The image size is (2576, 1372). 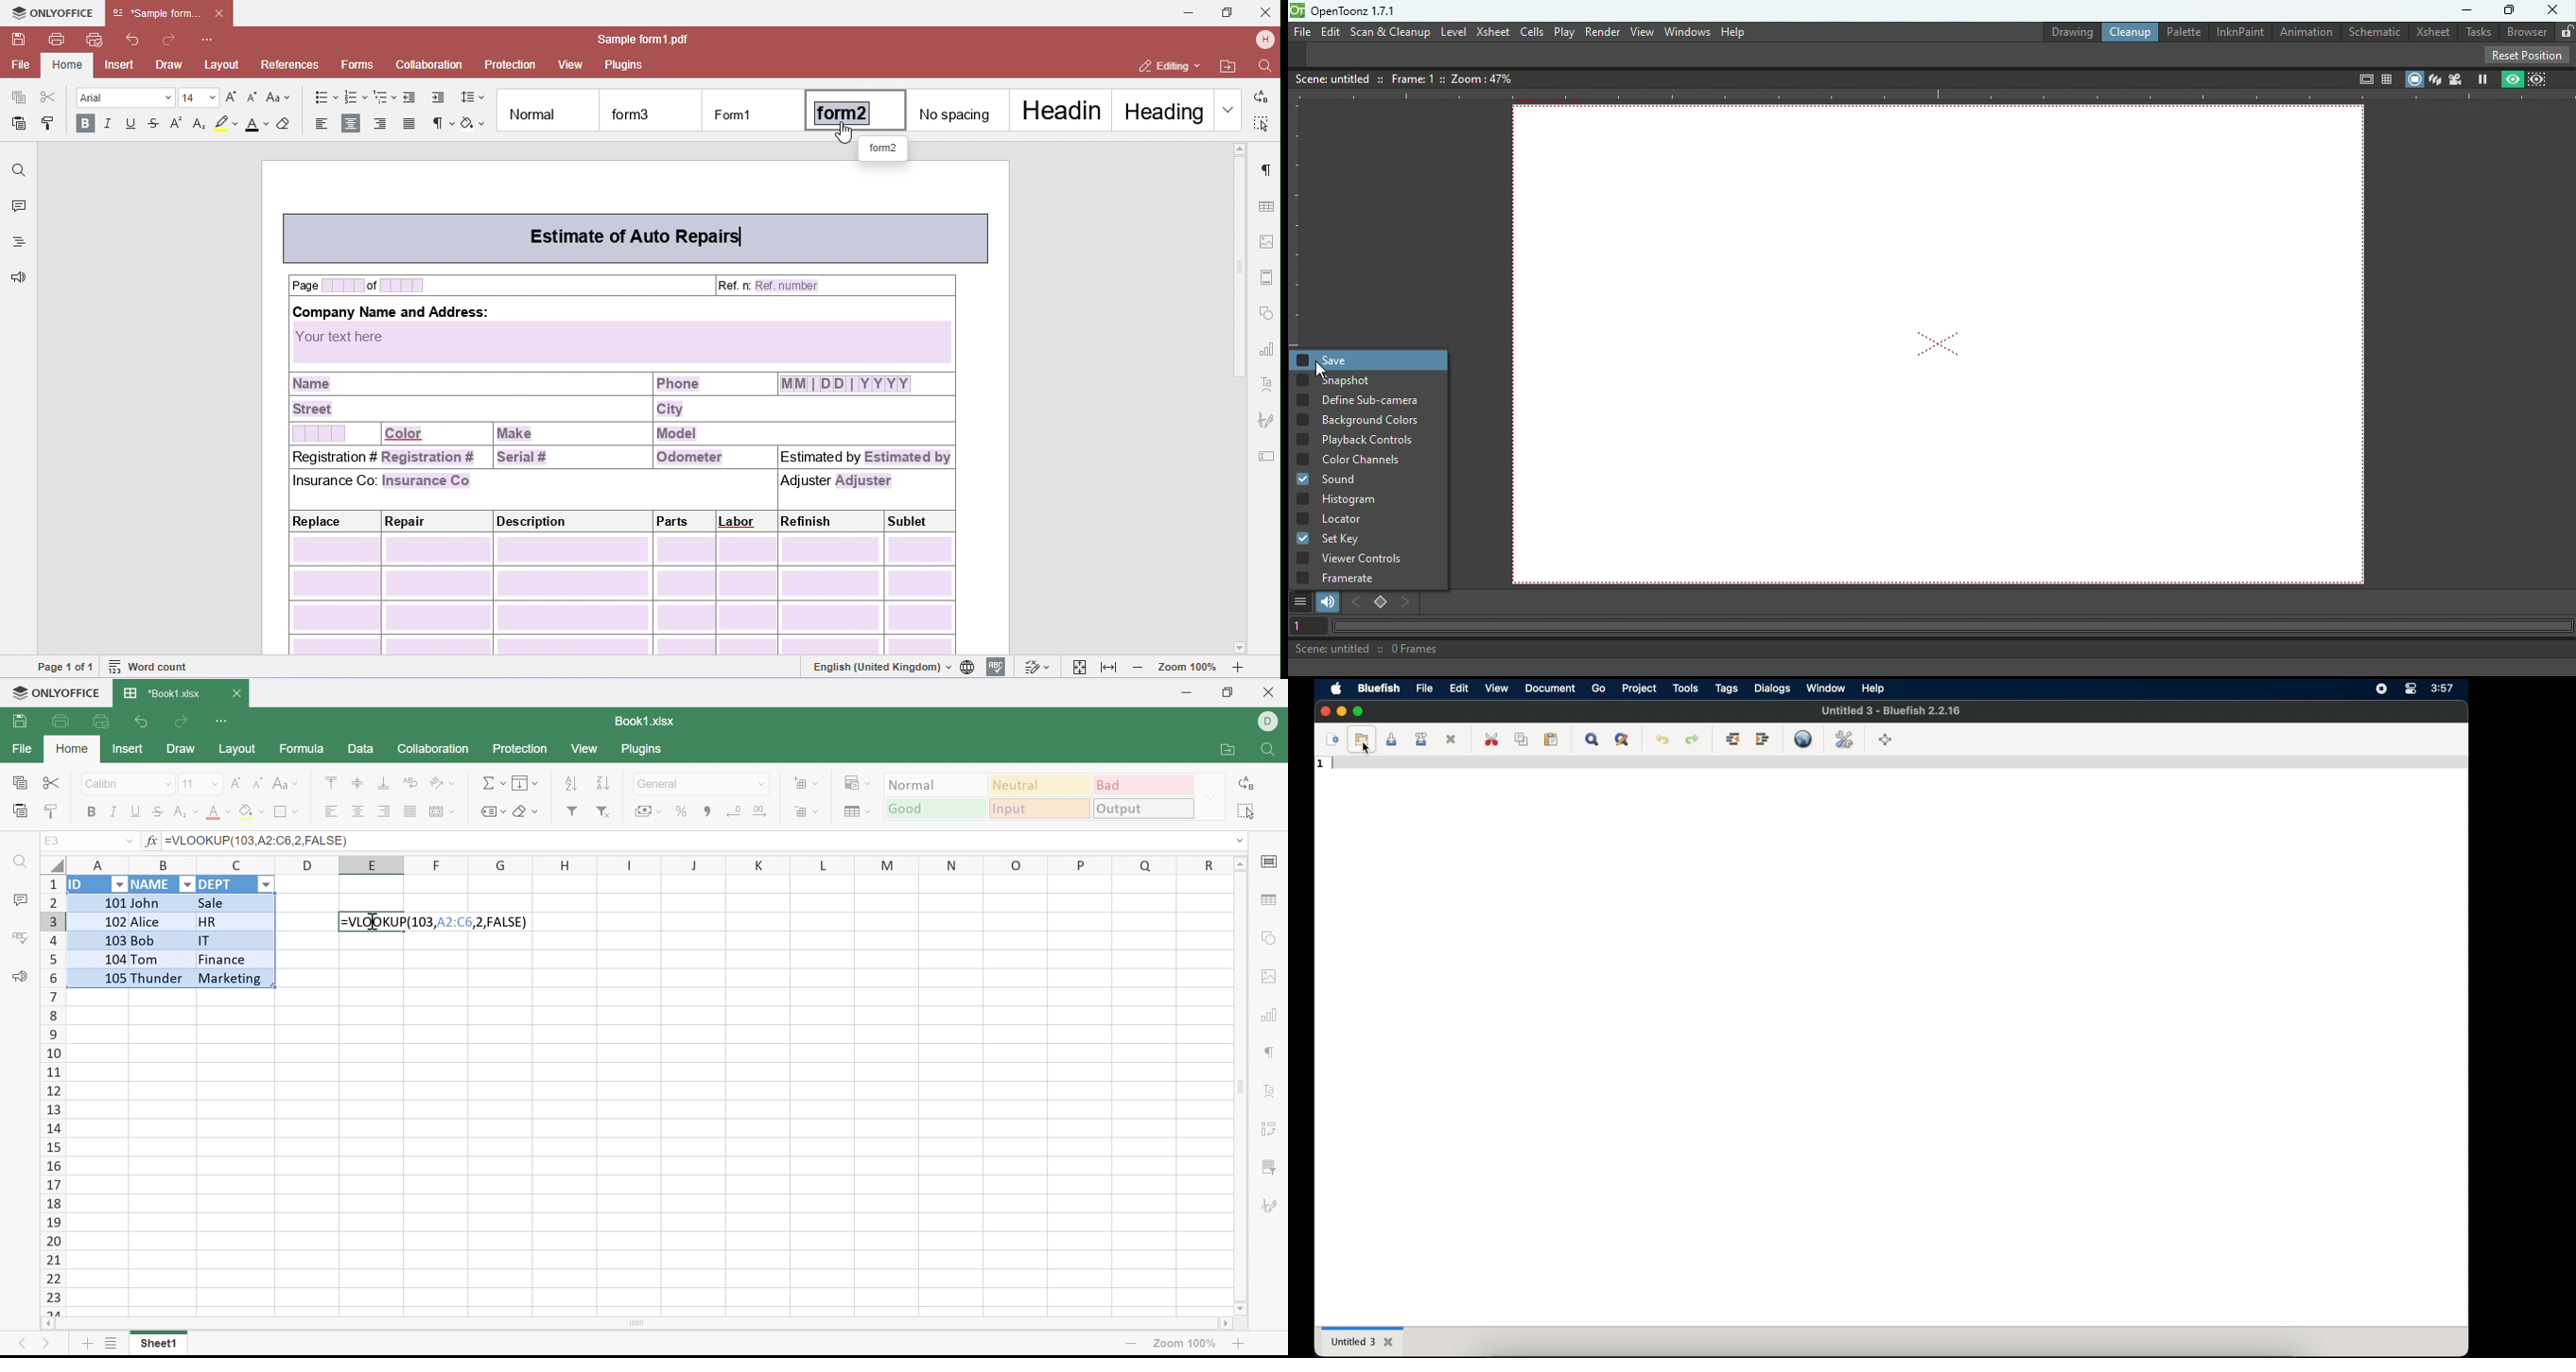 I want to click on control center, so click(x=2411, y=689).